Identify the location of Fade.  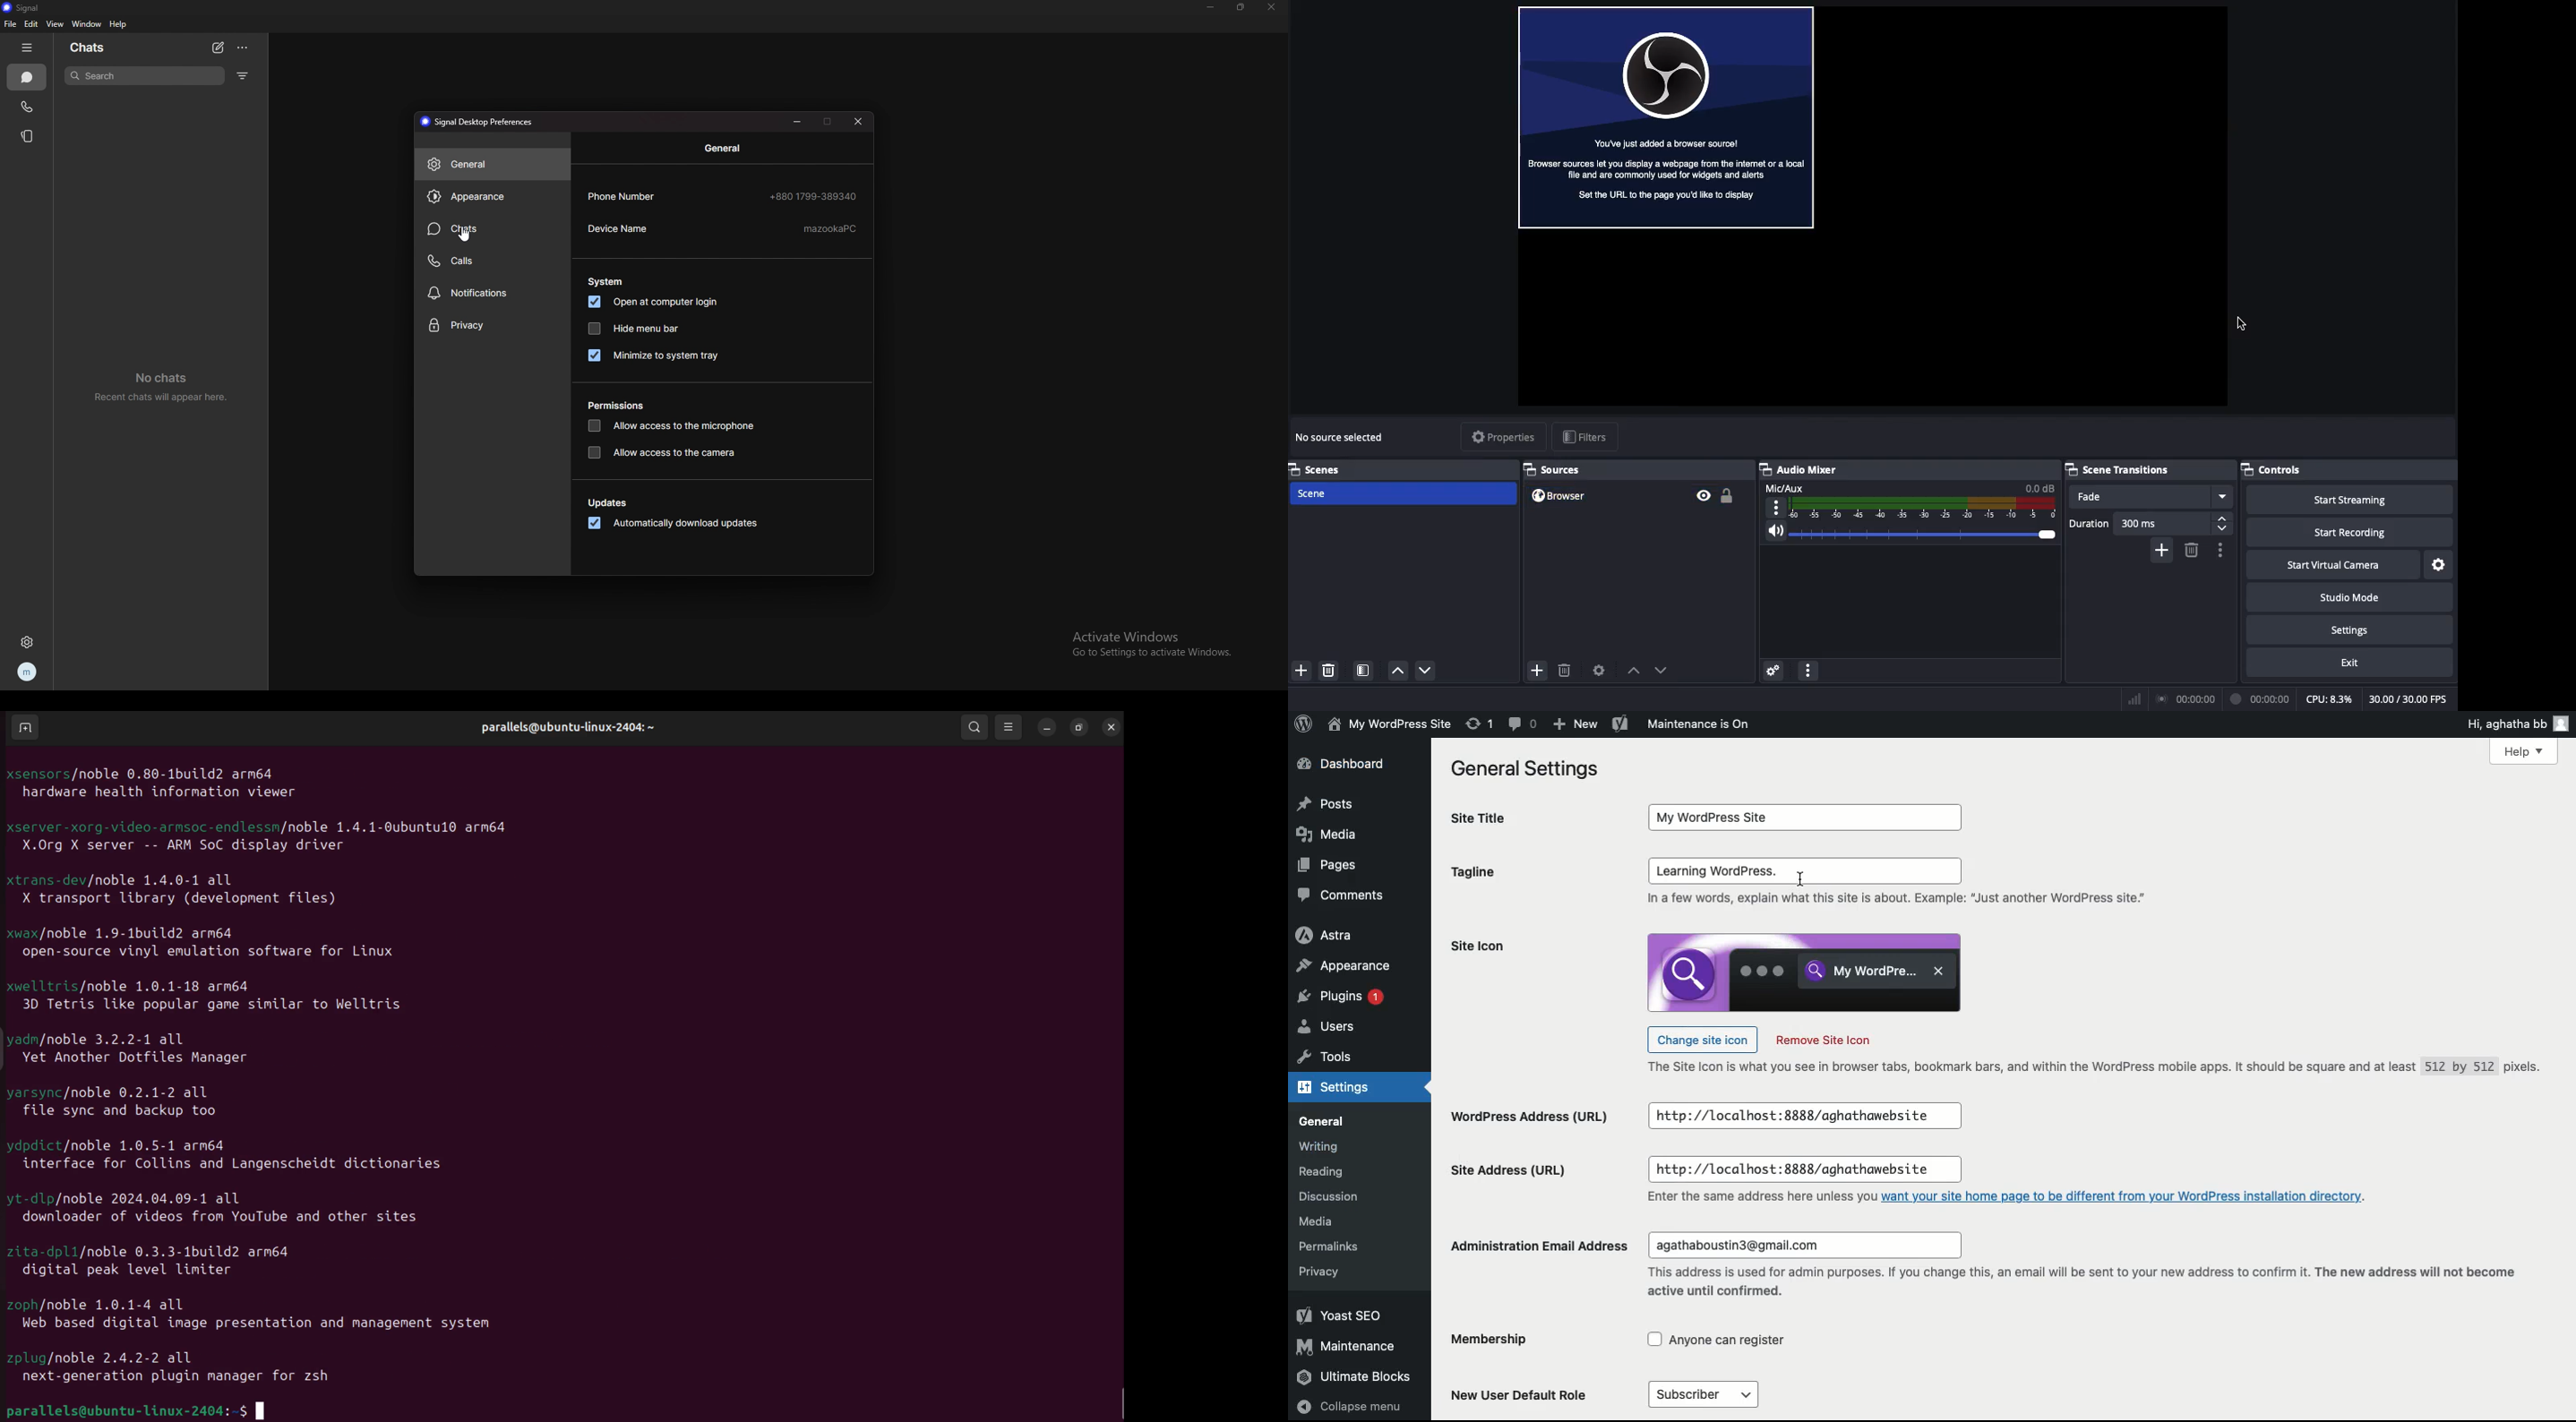
(2152, 495).